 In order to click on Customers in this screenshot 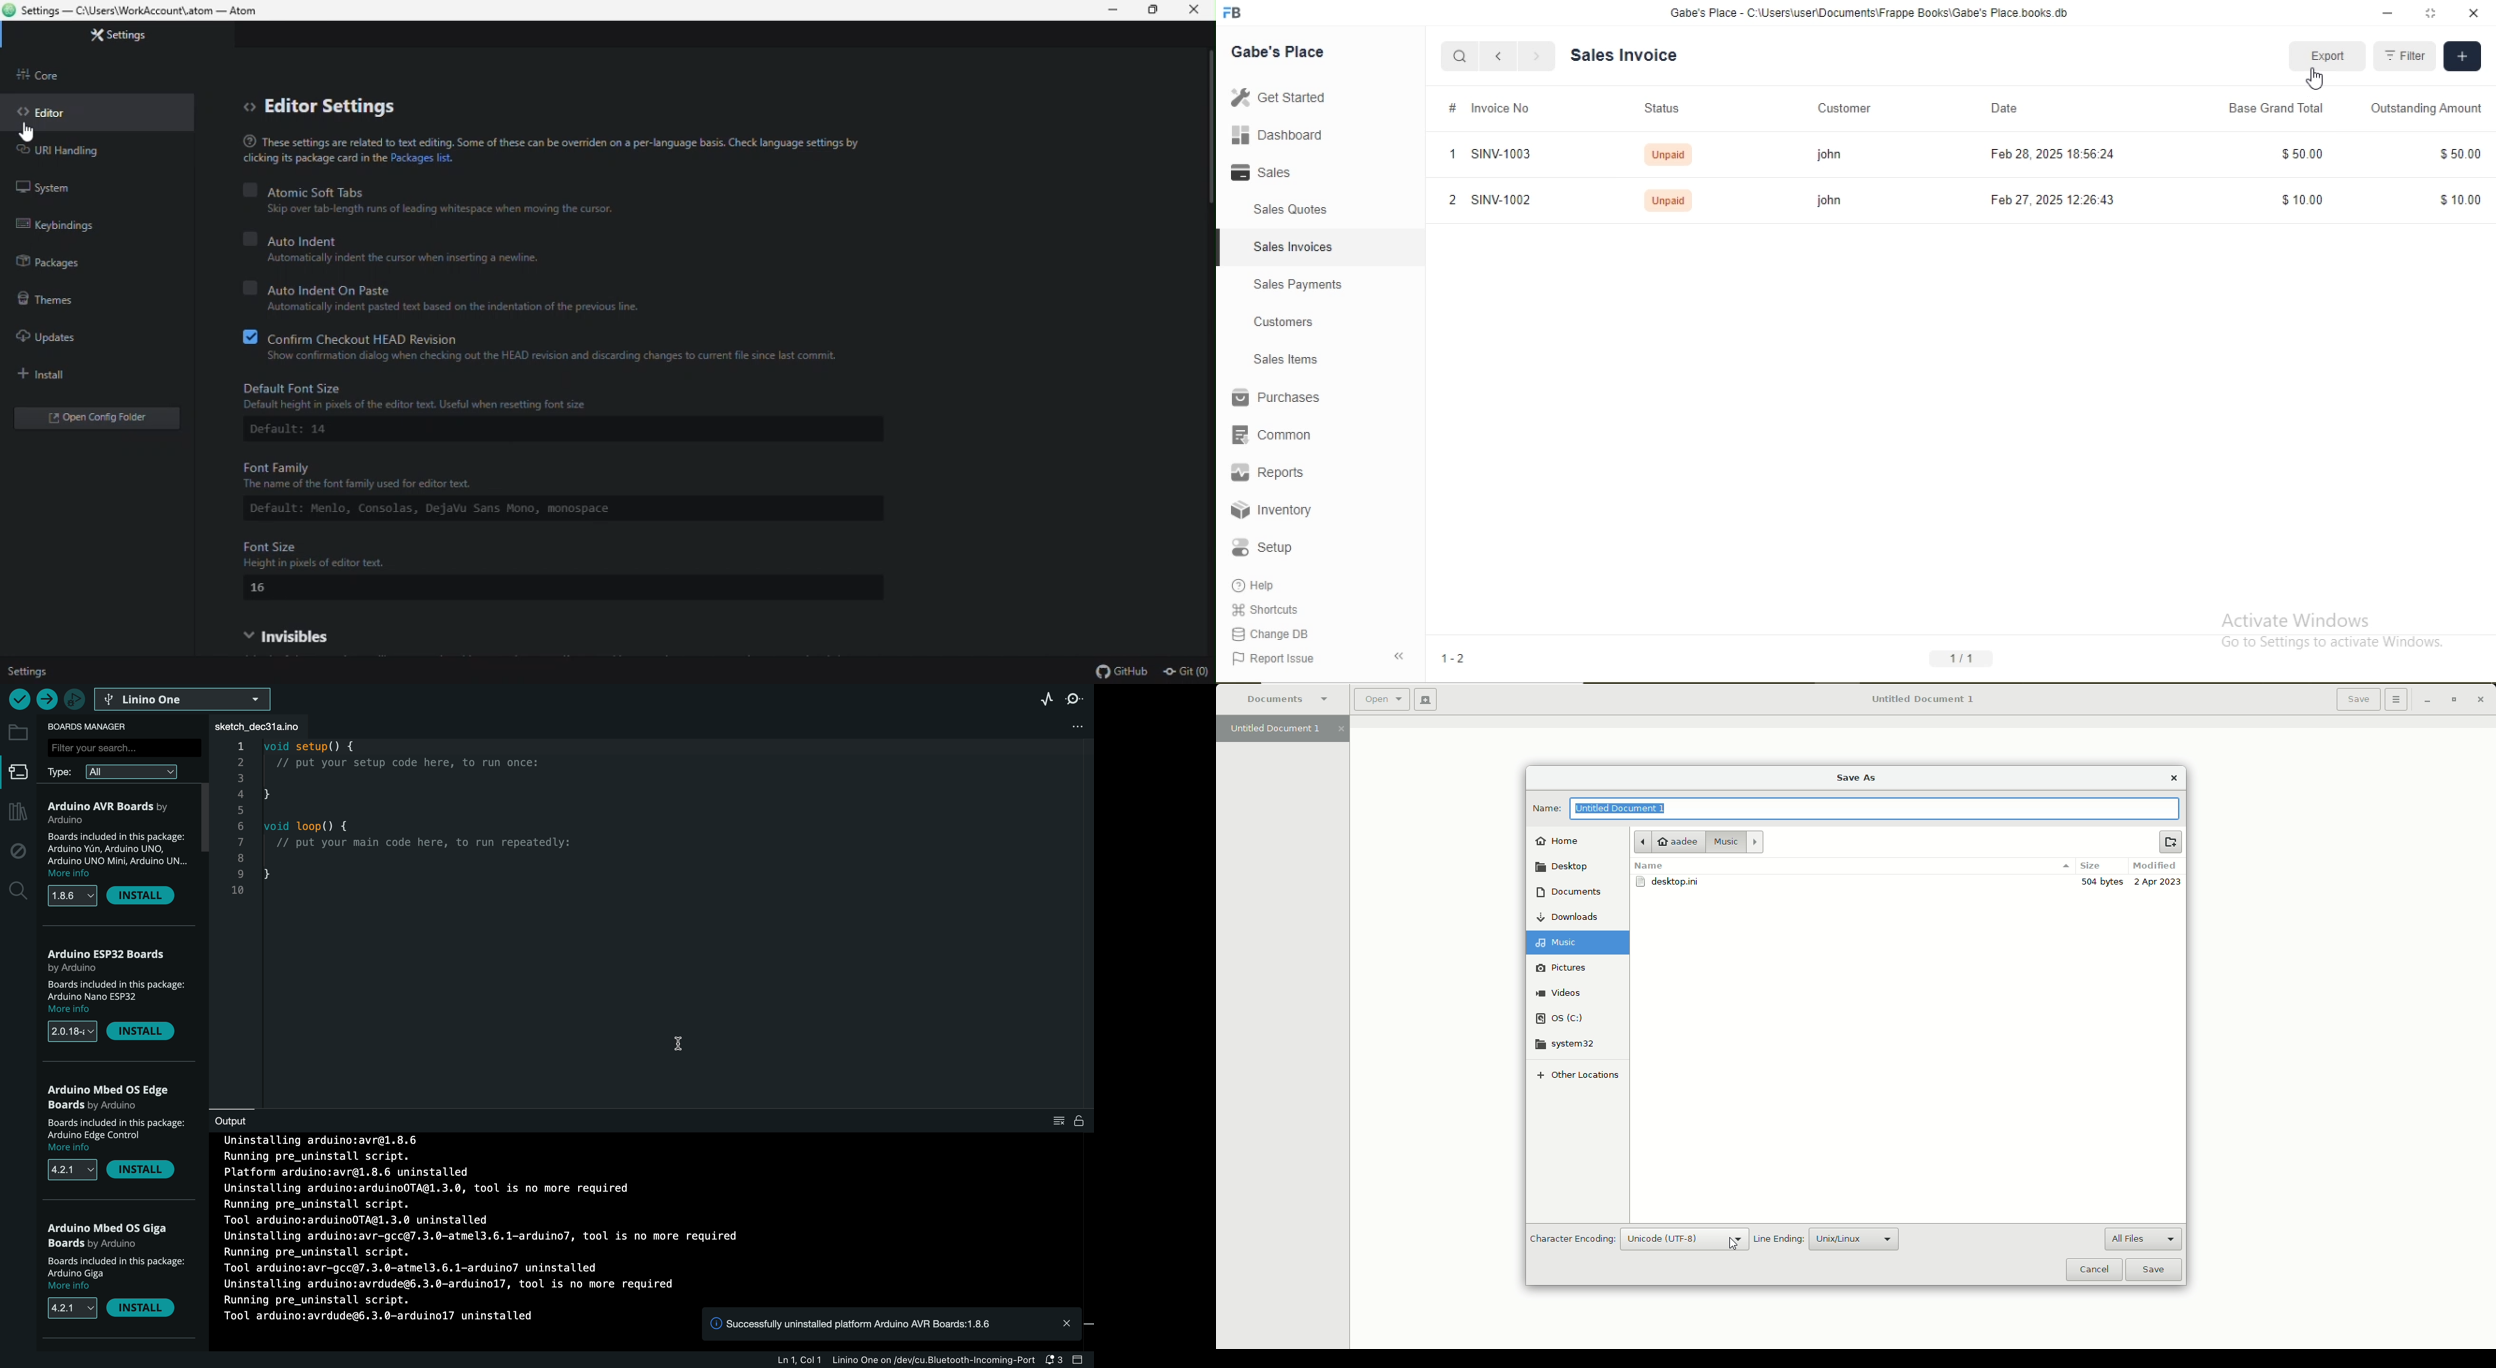, I will do `click(1285, 320)`.